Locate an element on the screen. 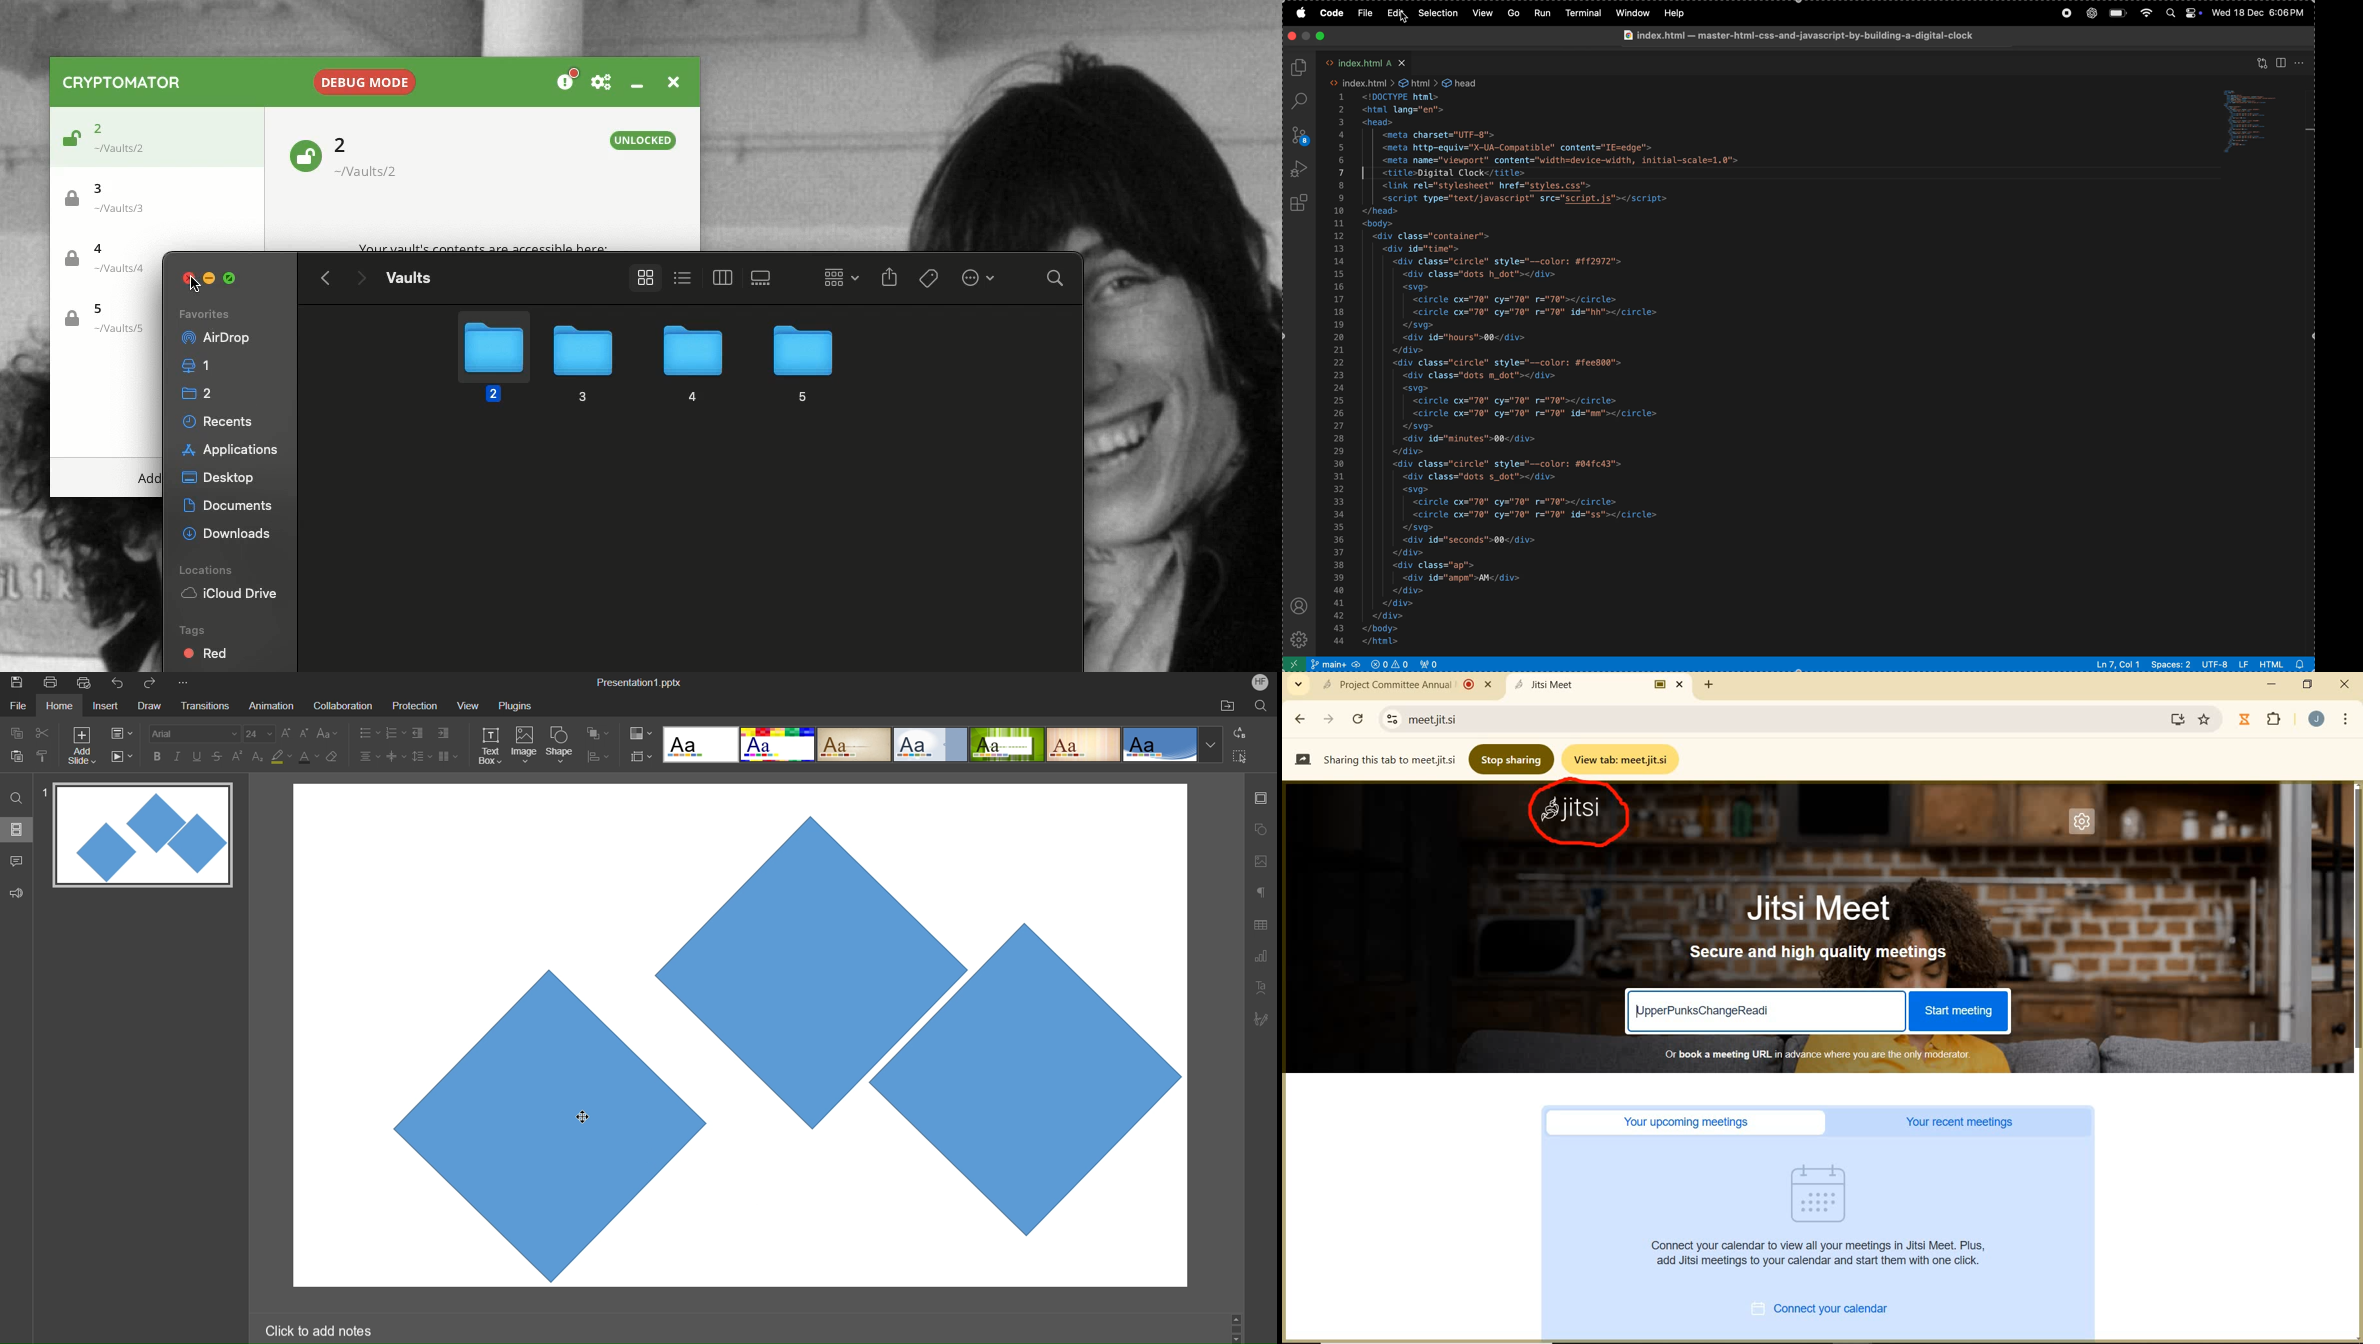  BACK is located at coordinates (1299, 719).